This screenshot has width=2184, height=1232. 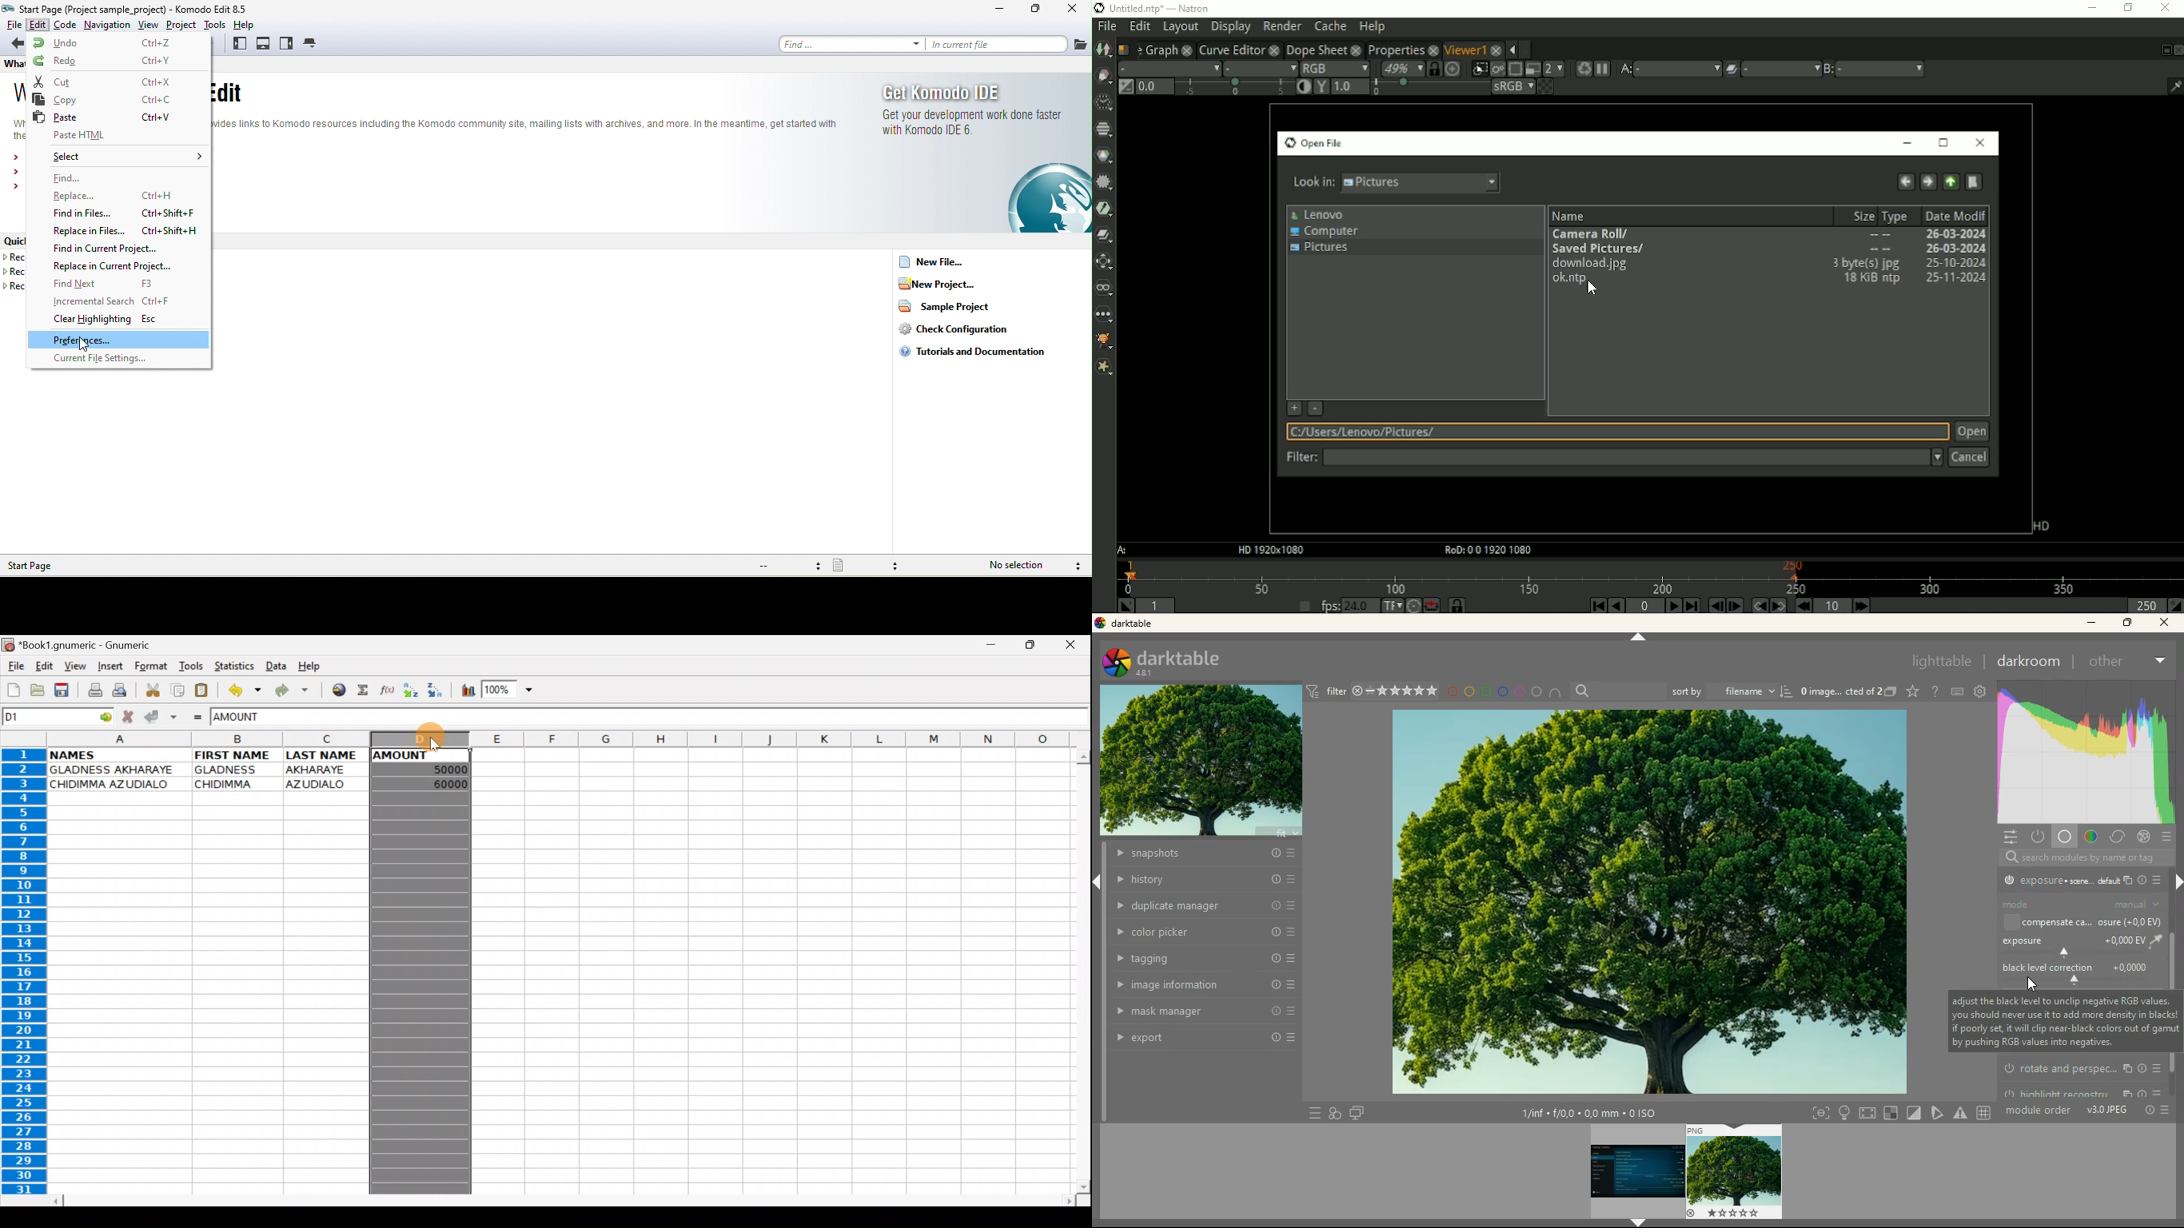 What do you see at coordinates (1104, 367) in the screenshot?
I see `Extra` at bounding box center [1104, 367].